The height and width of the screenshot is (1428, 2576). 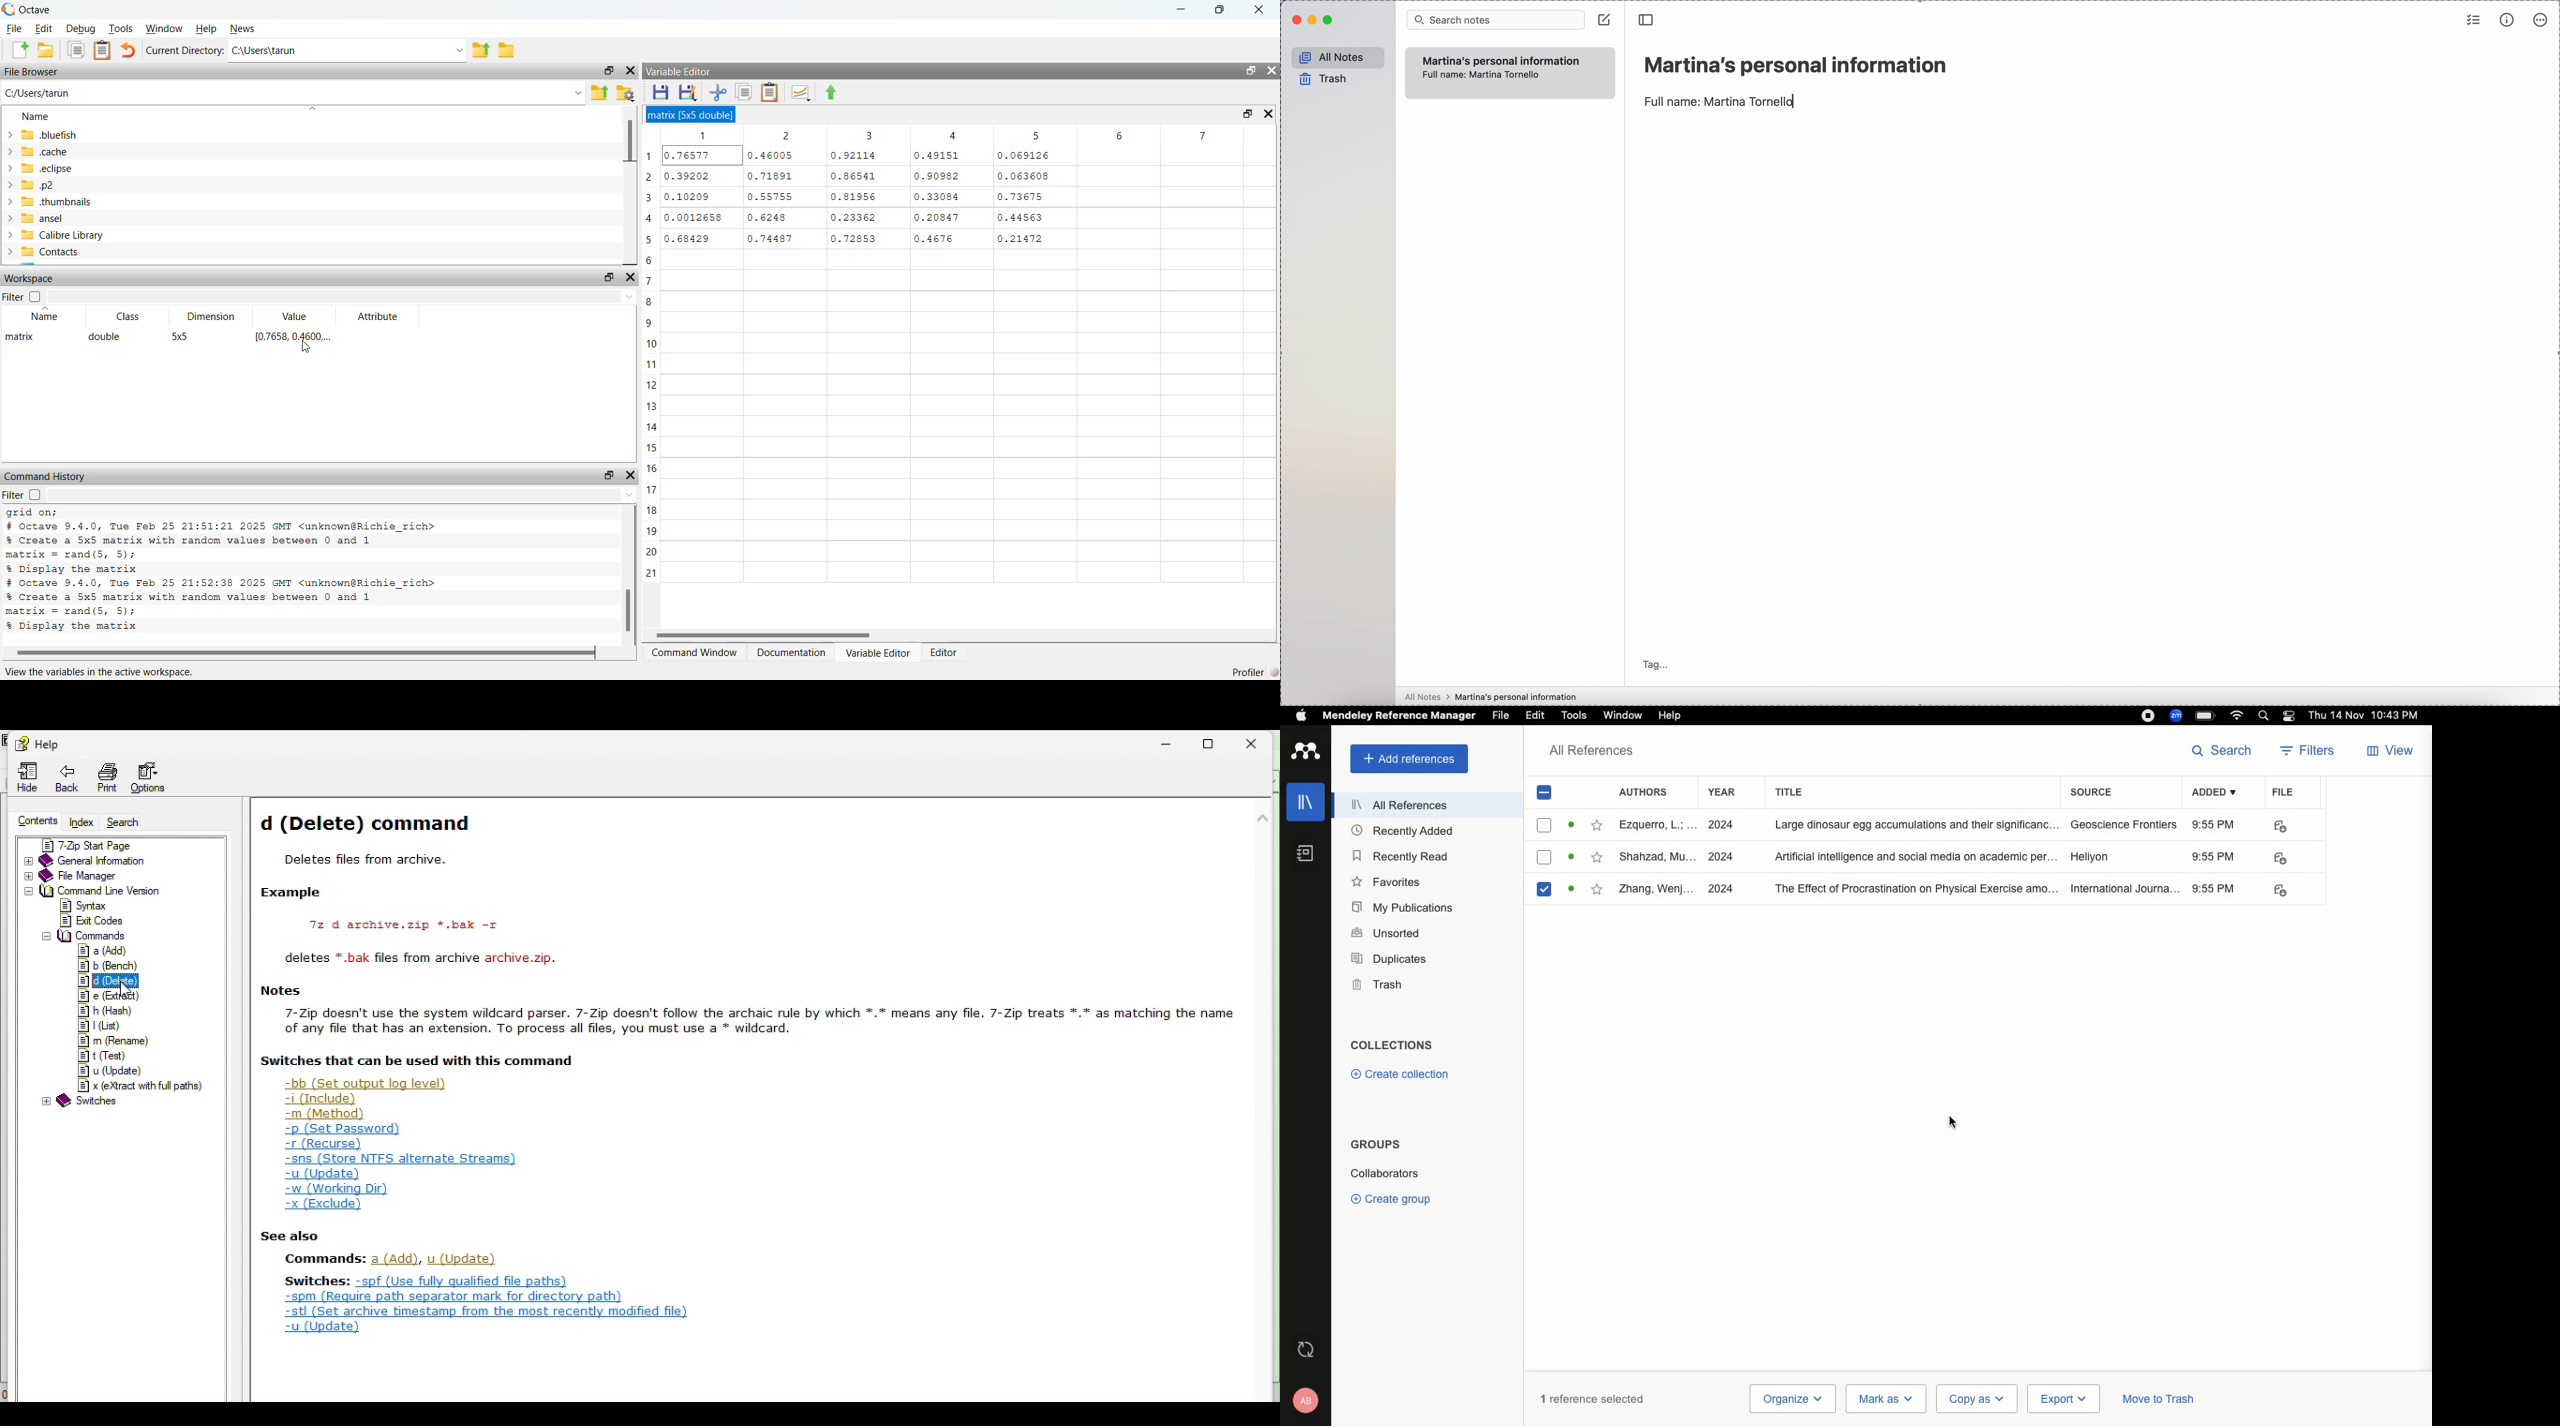 I want to click on notes, so click(x=771, y=93).